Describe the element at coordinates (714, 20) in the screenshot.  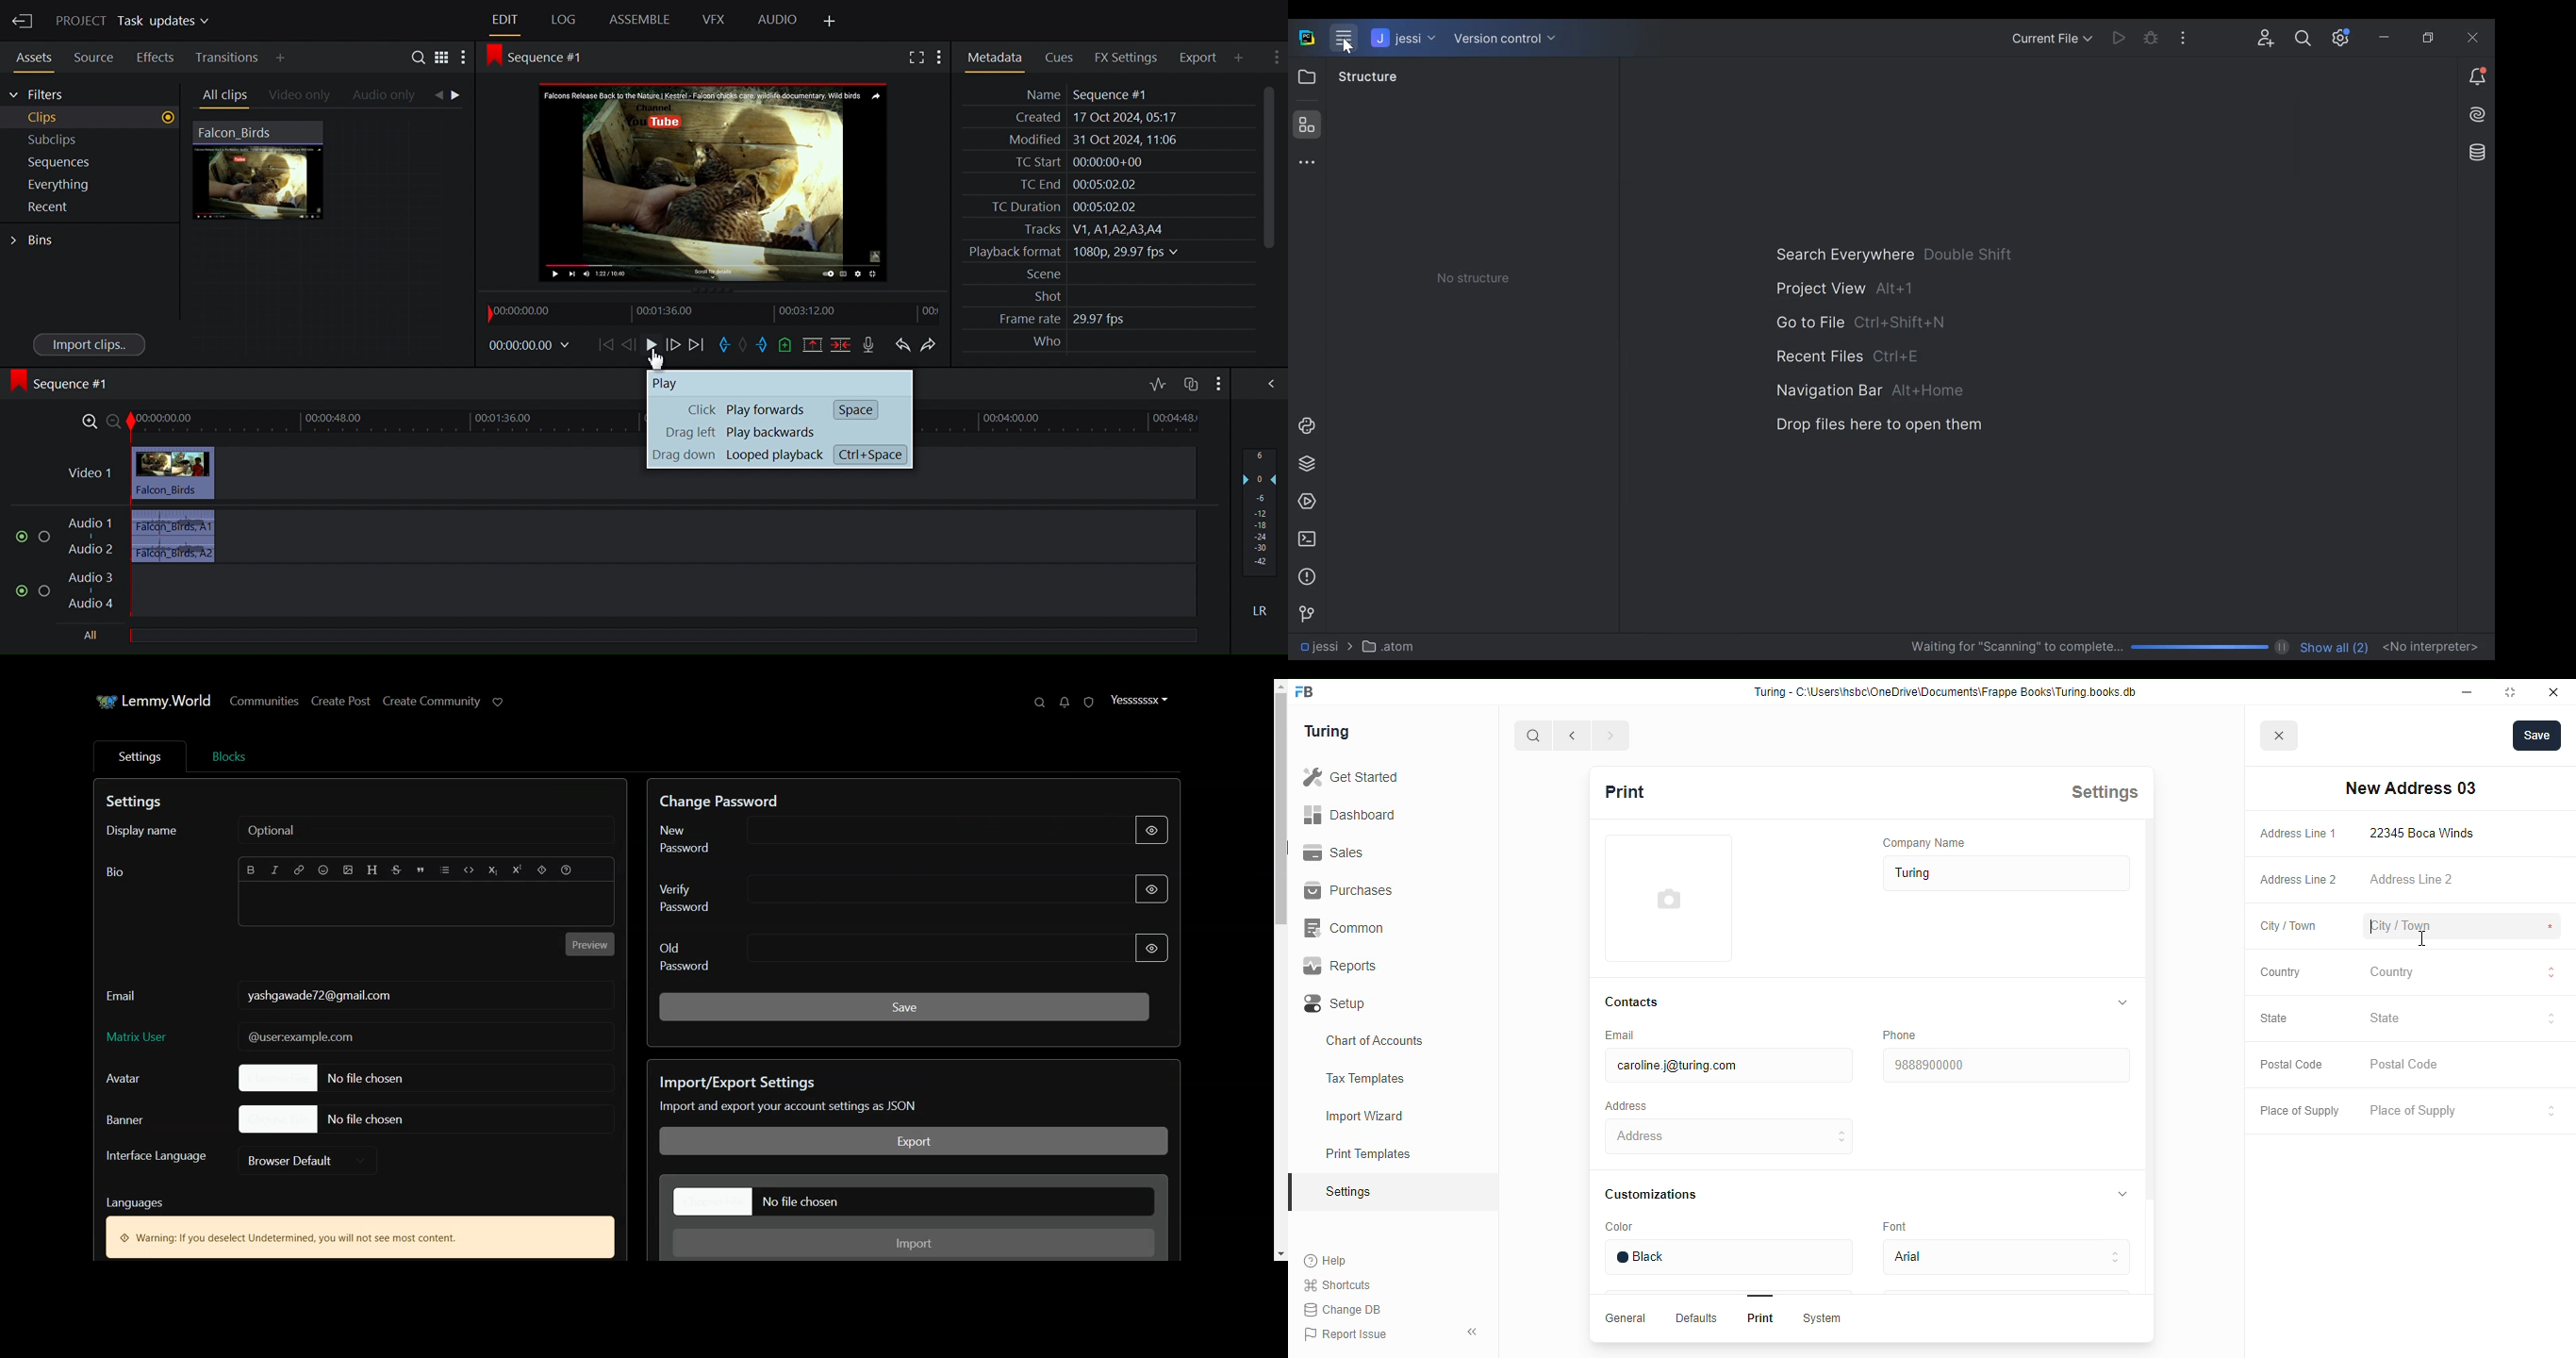
I see `VFX` at that location.